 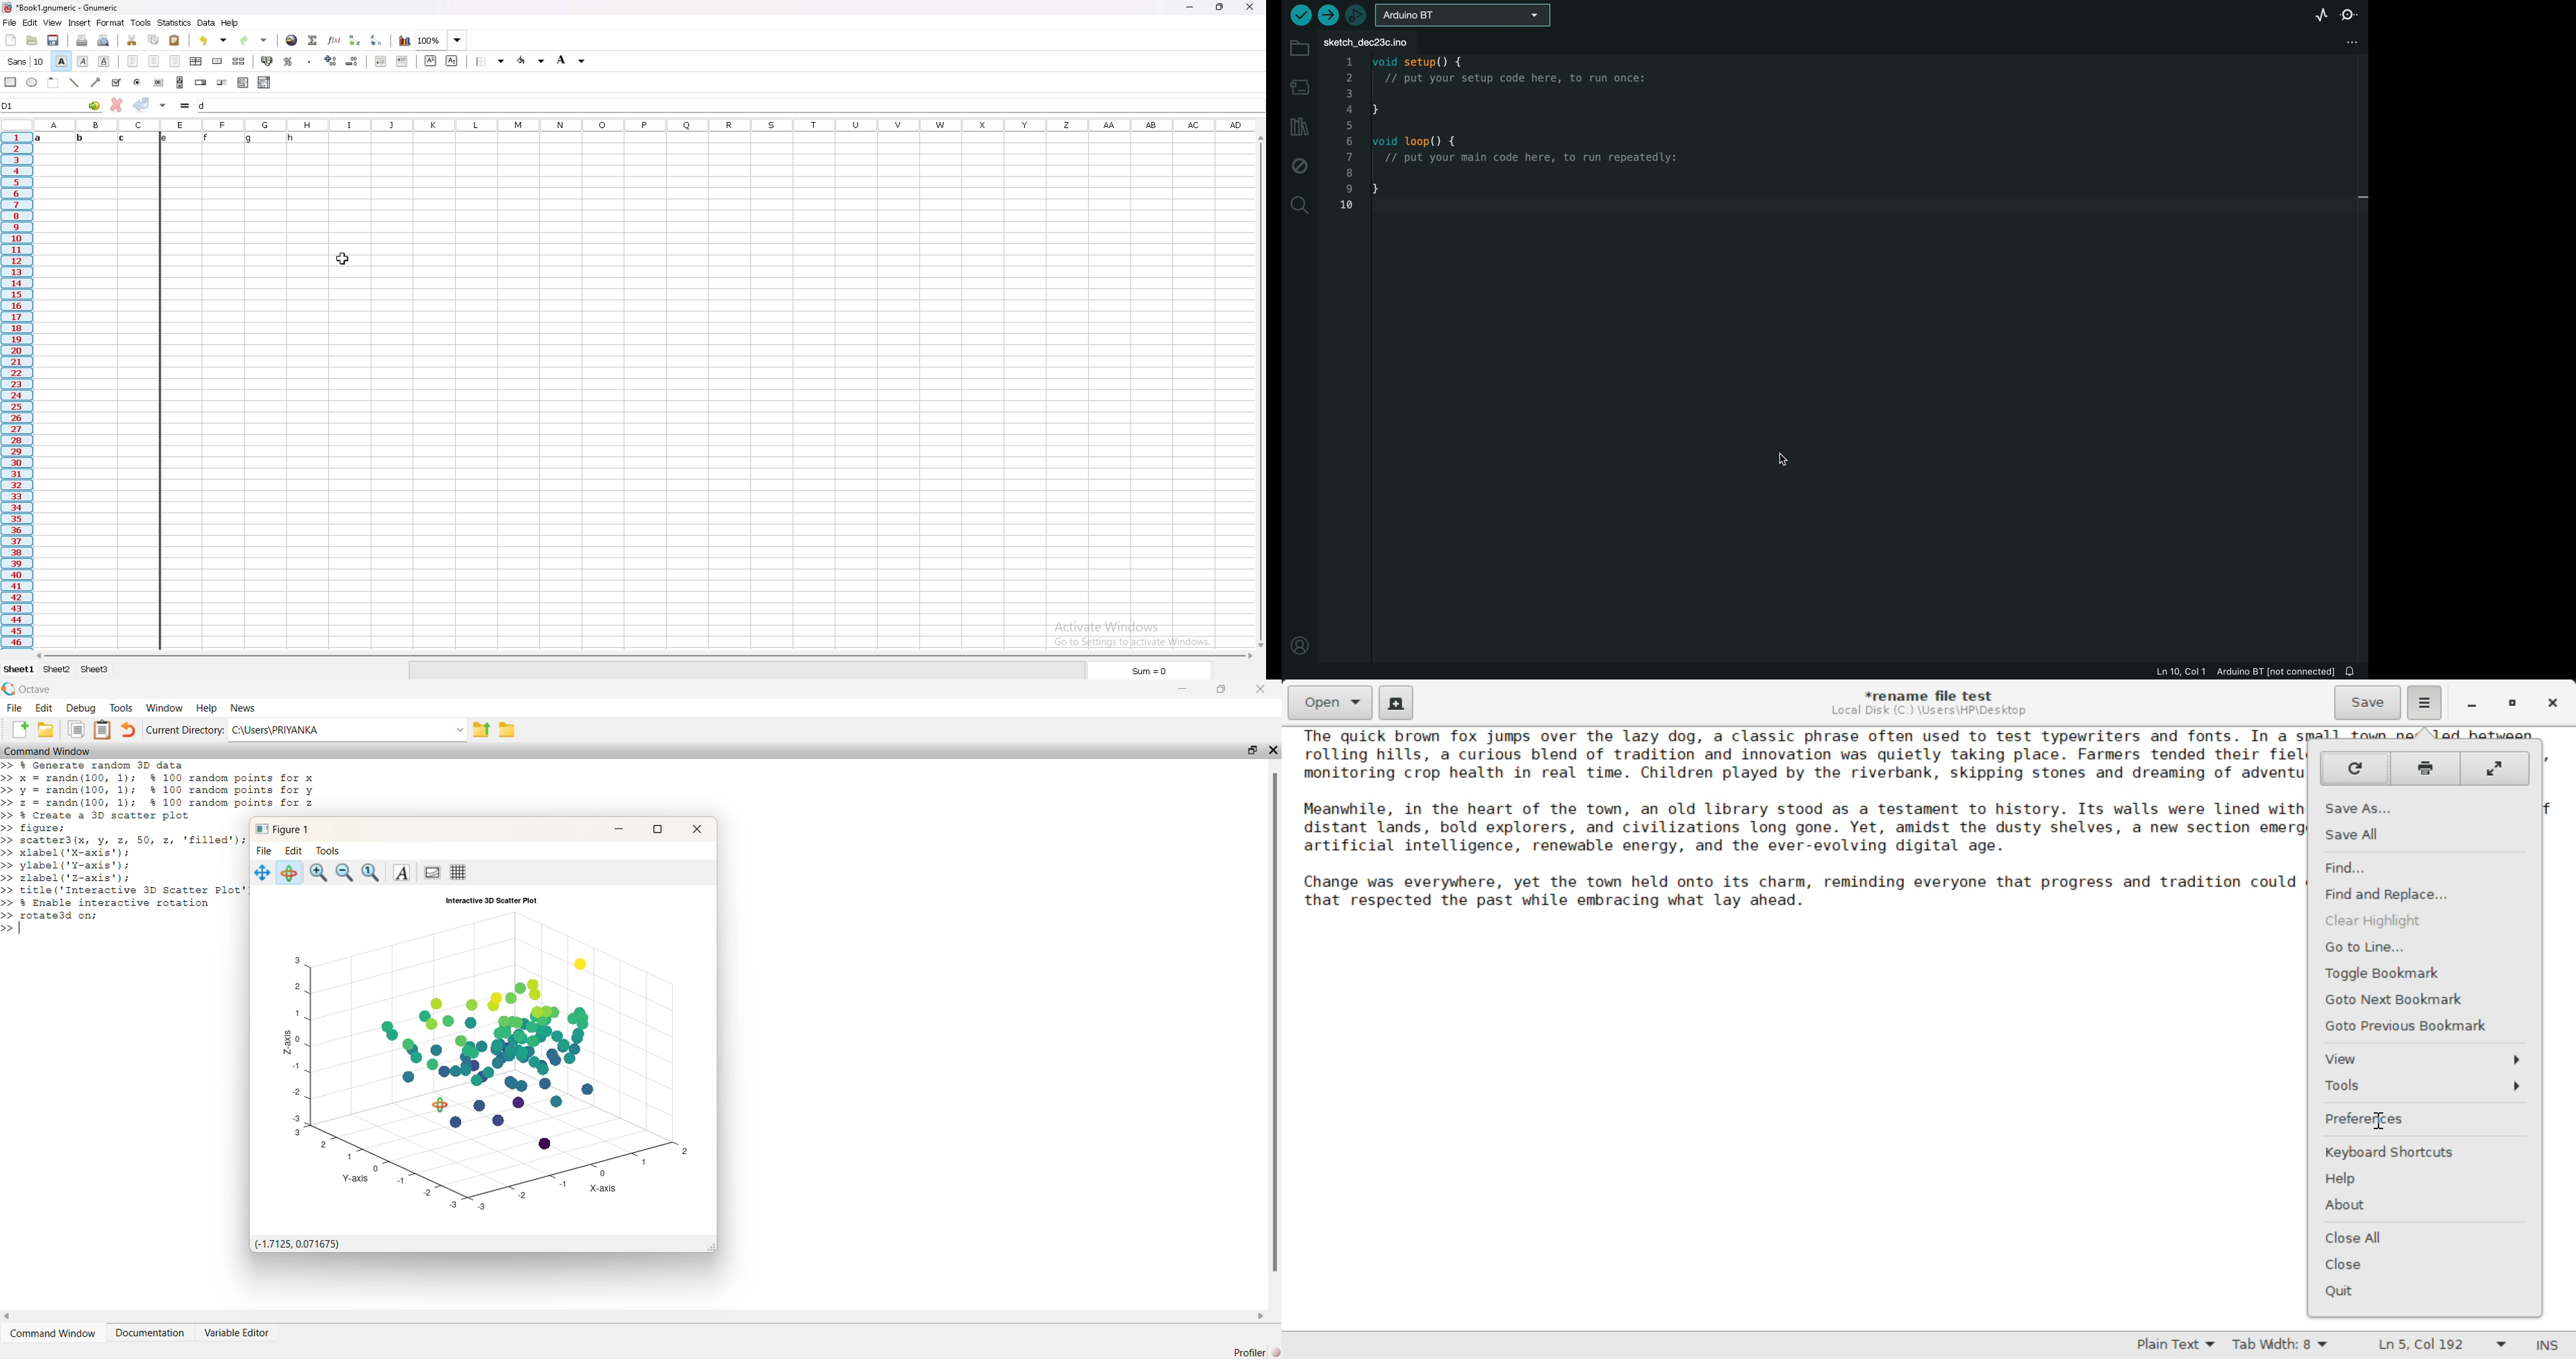 I want to click on Full Screen Mode, so click(x=2495, y=767).